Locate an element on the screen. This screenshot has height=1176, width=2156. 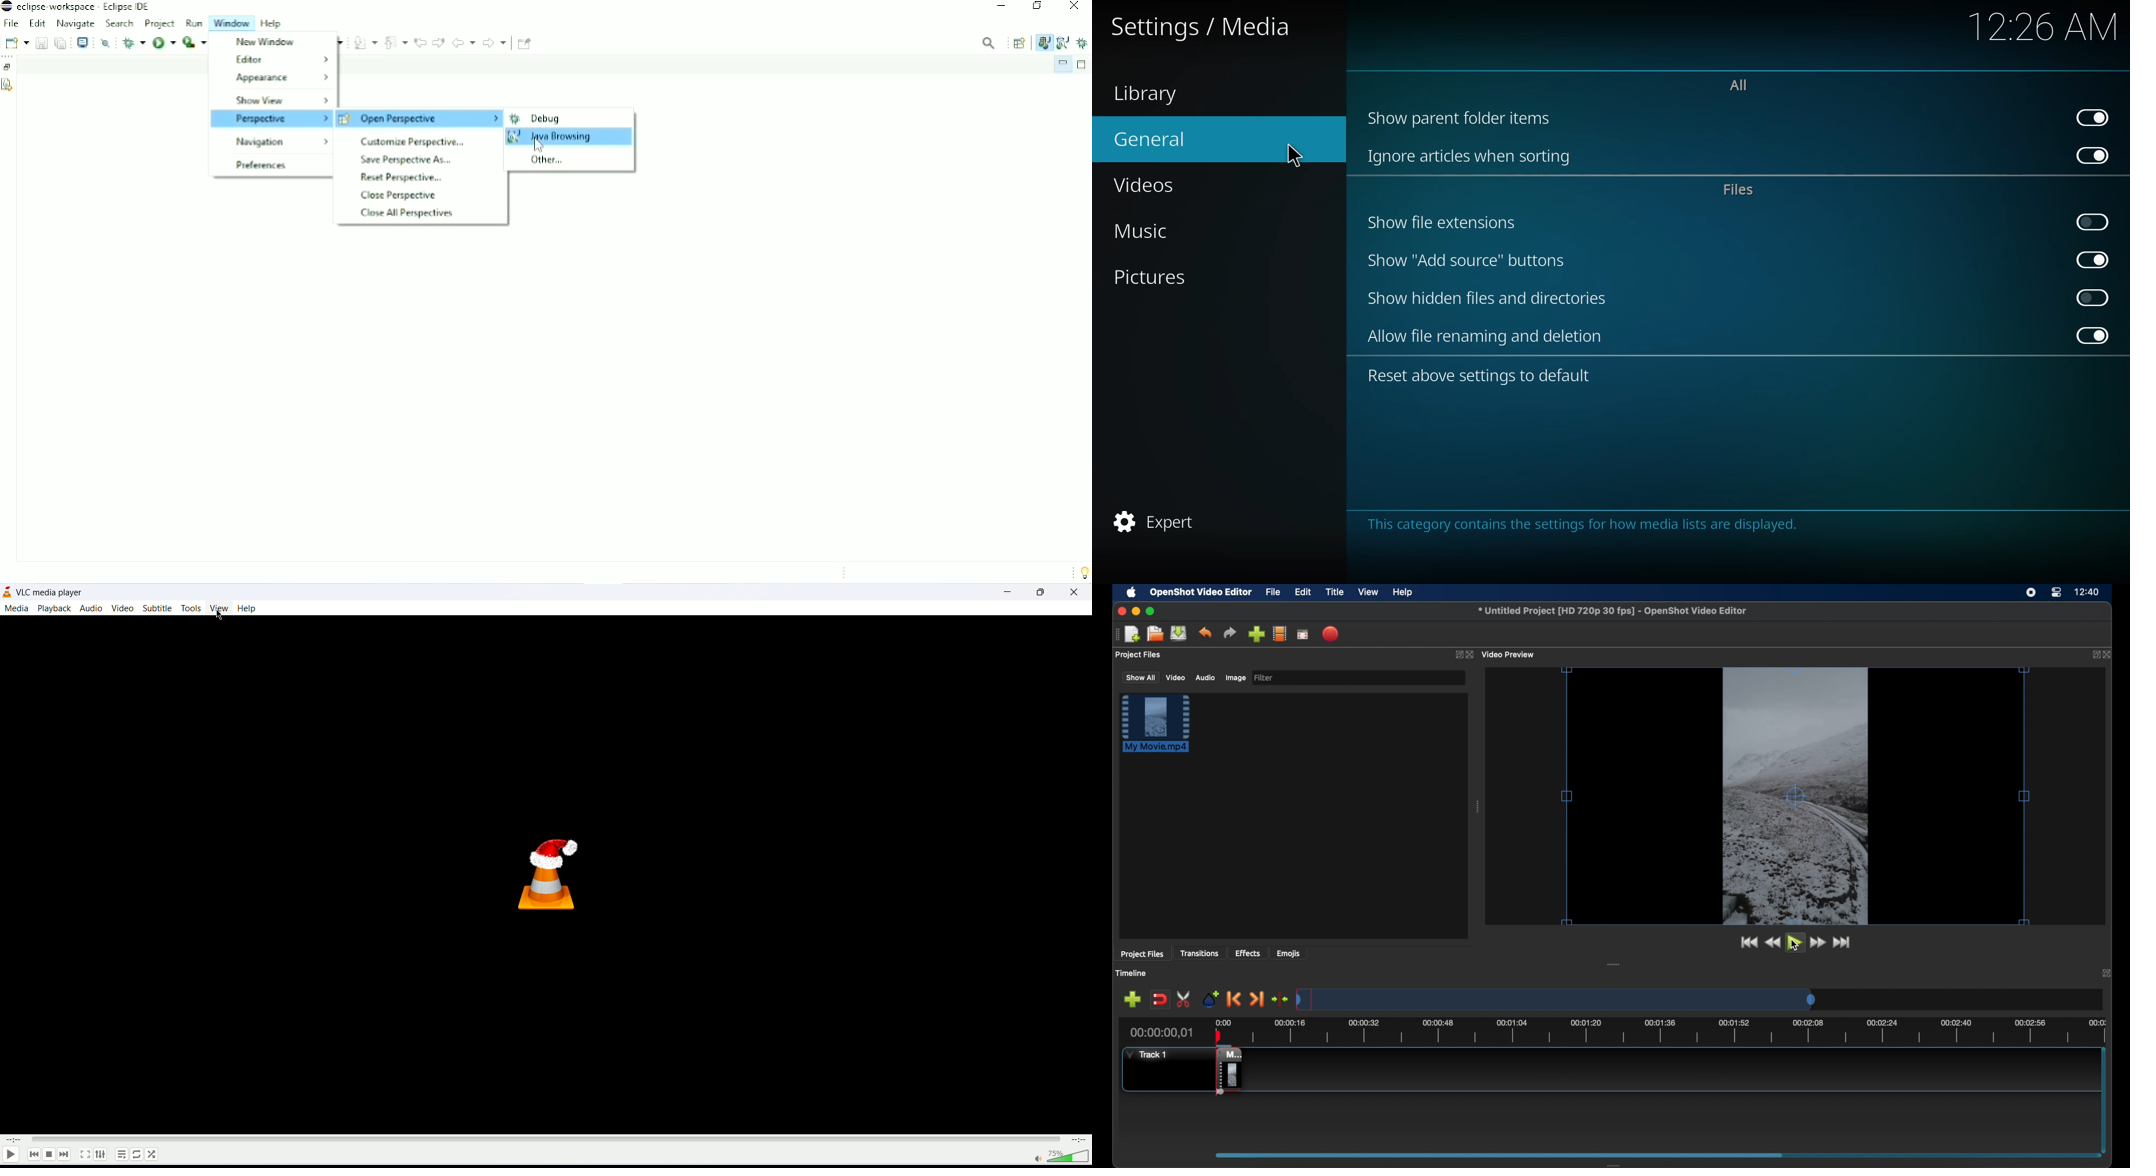
Tip is located at coordinates (1080, 573).